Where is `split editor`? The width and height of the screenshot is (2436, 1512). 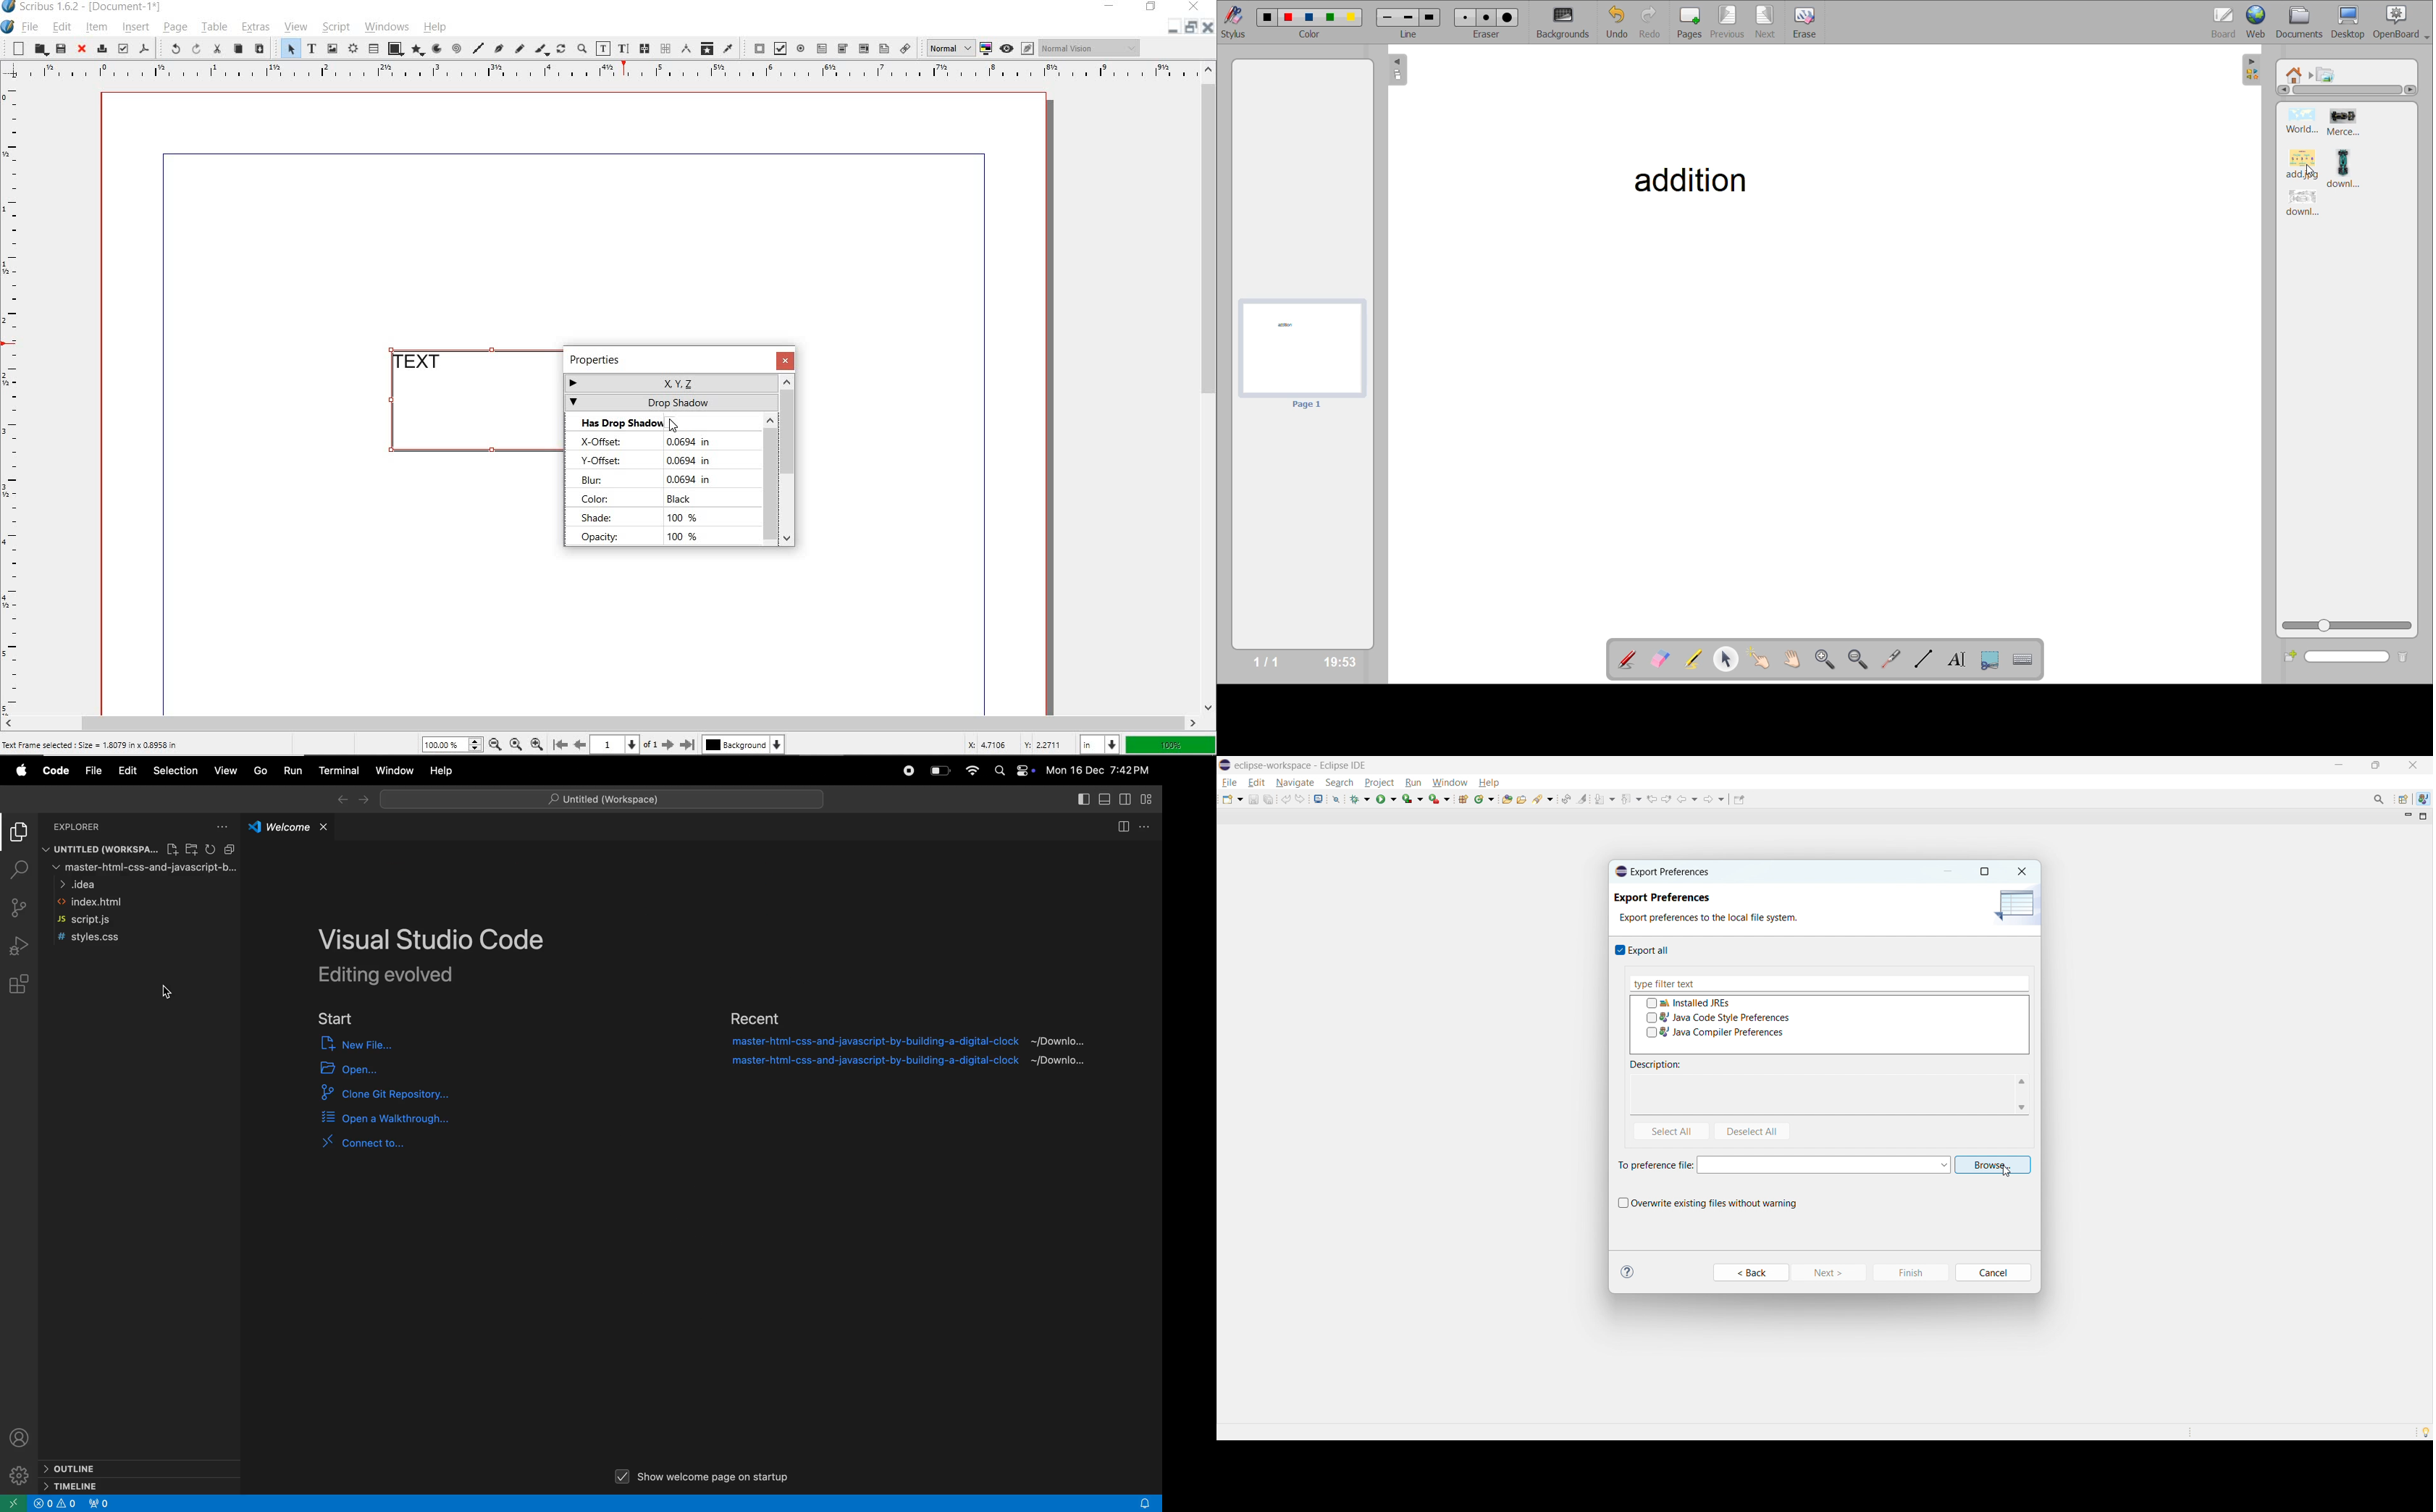
split editor is located at coordinates (1124, 827).